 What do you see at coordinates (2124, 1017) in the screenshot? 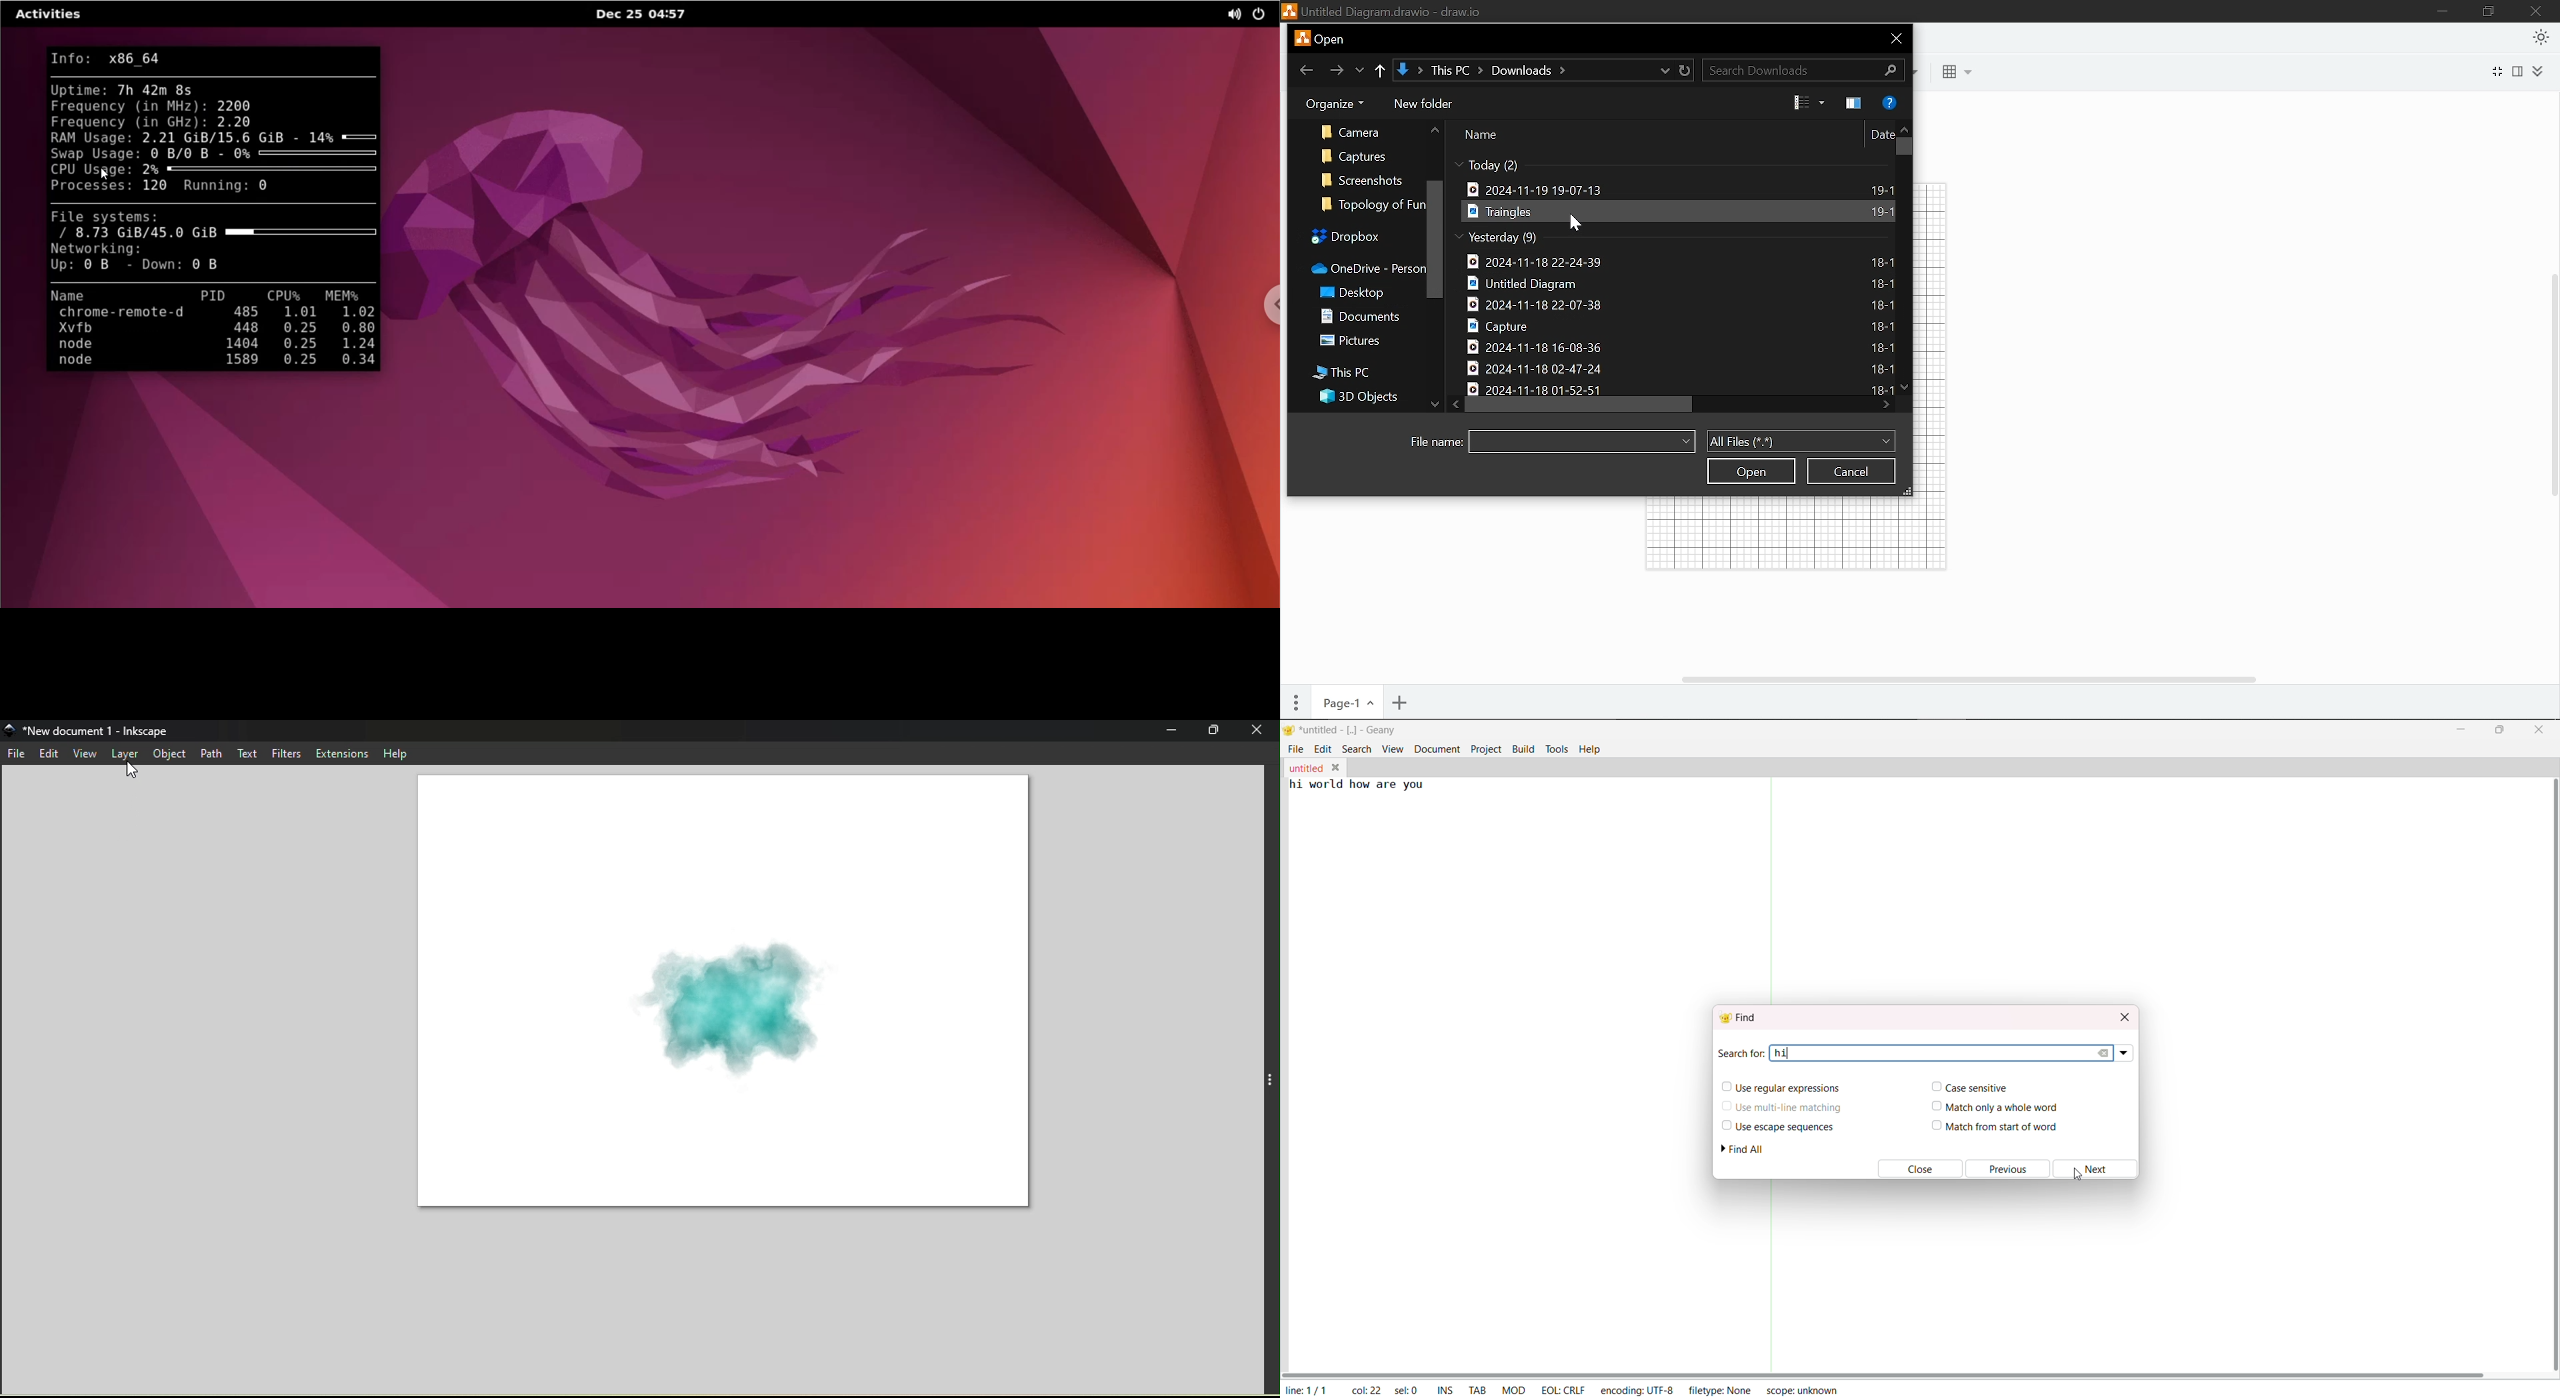
I see `close` at bounding box center [2124, 1017].